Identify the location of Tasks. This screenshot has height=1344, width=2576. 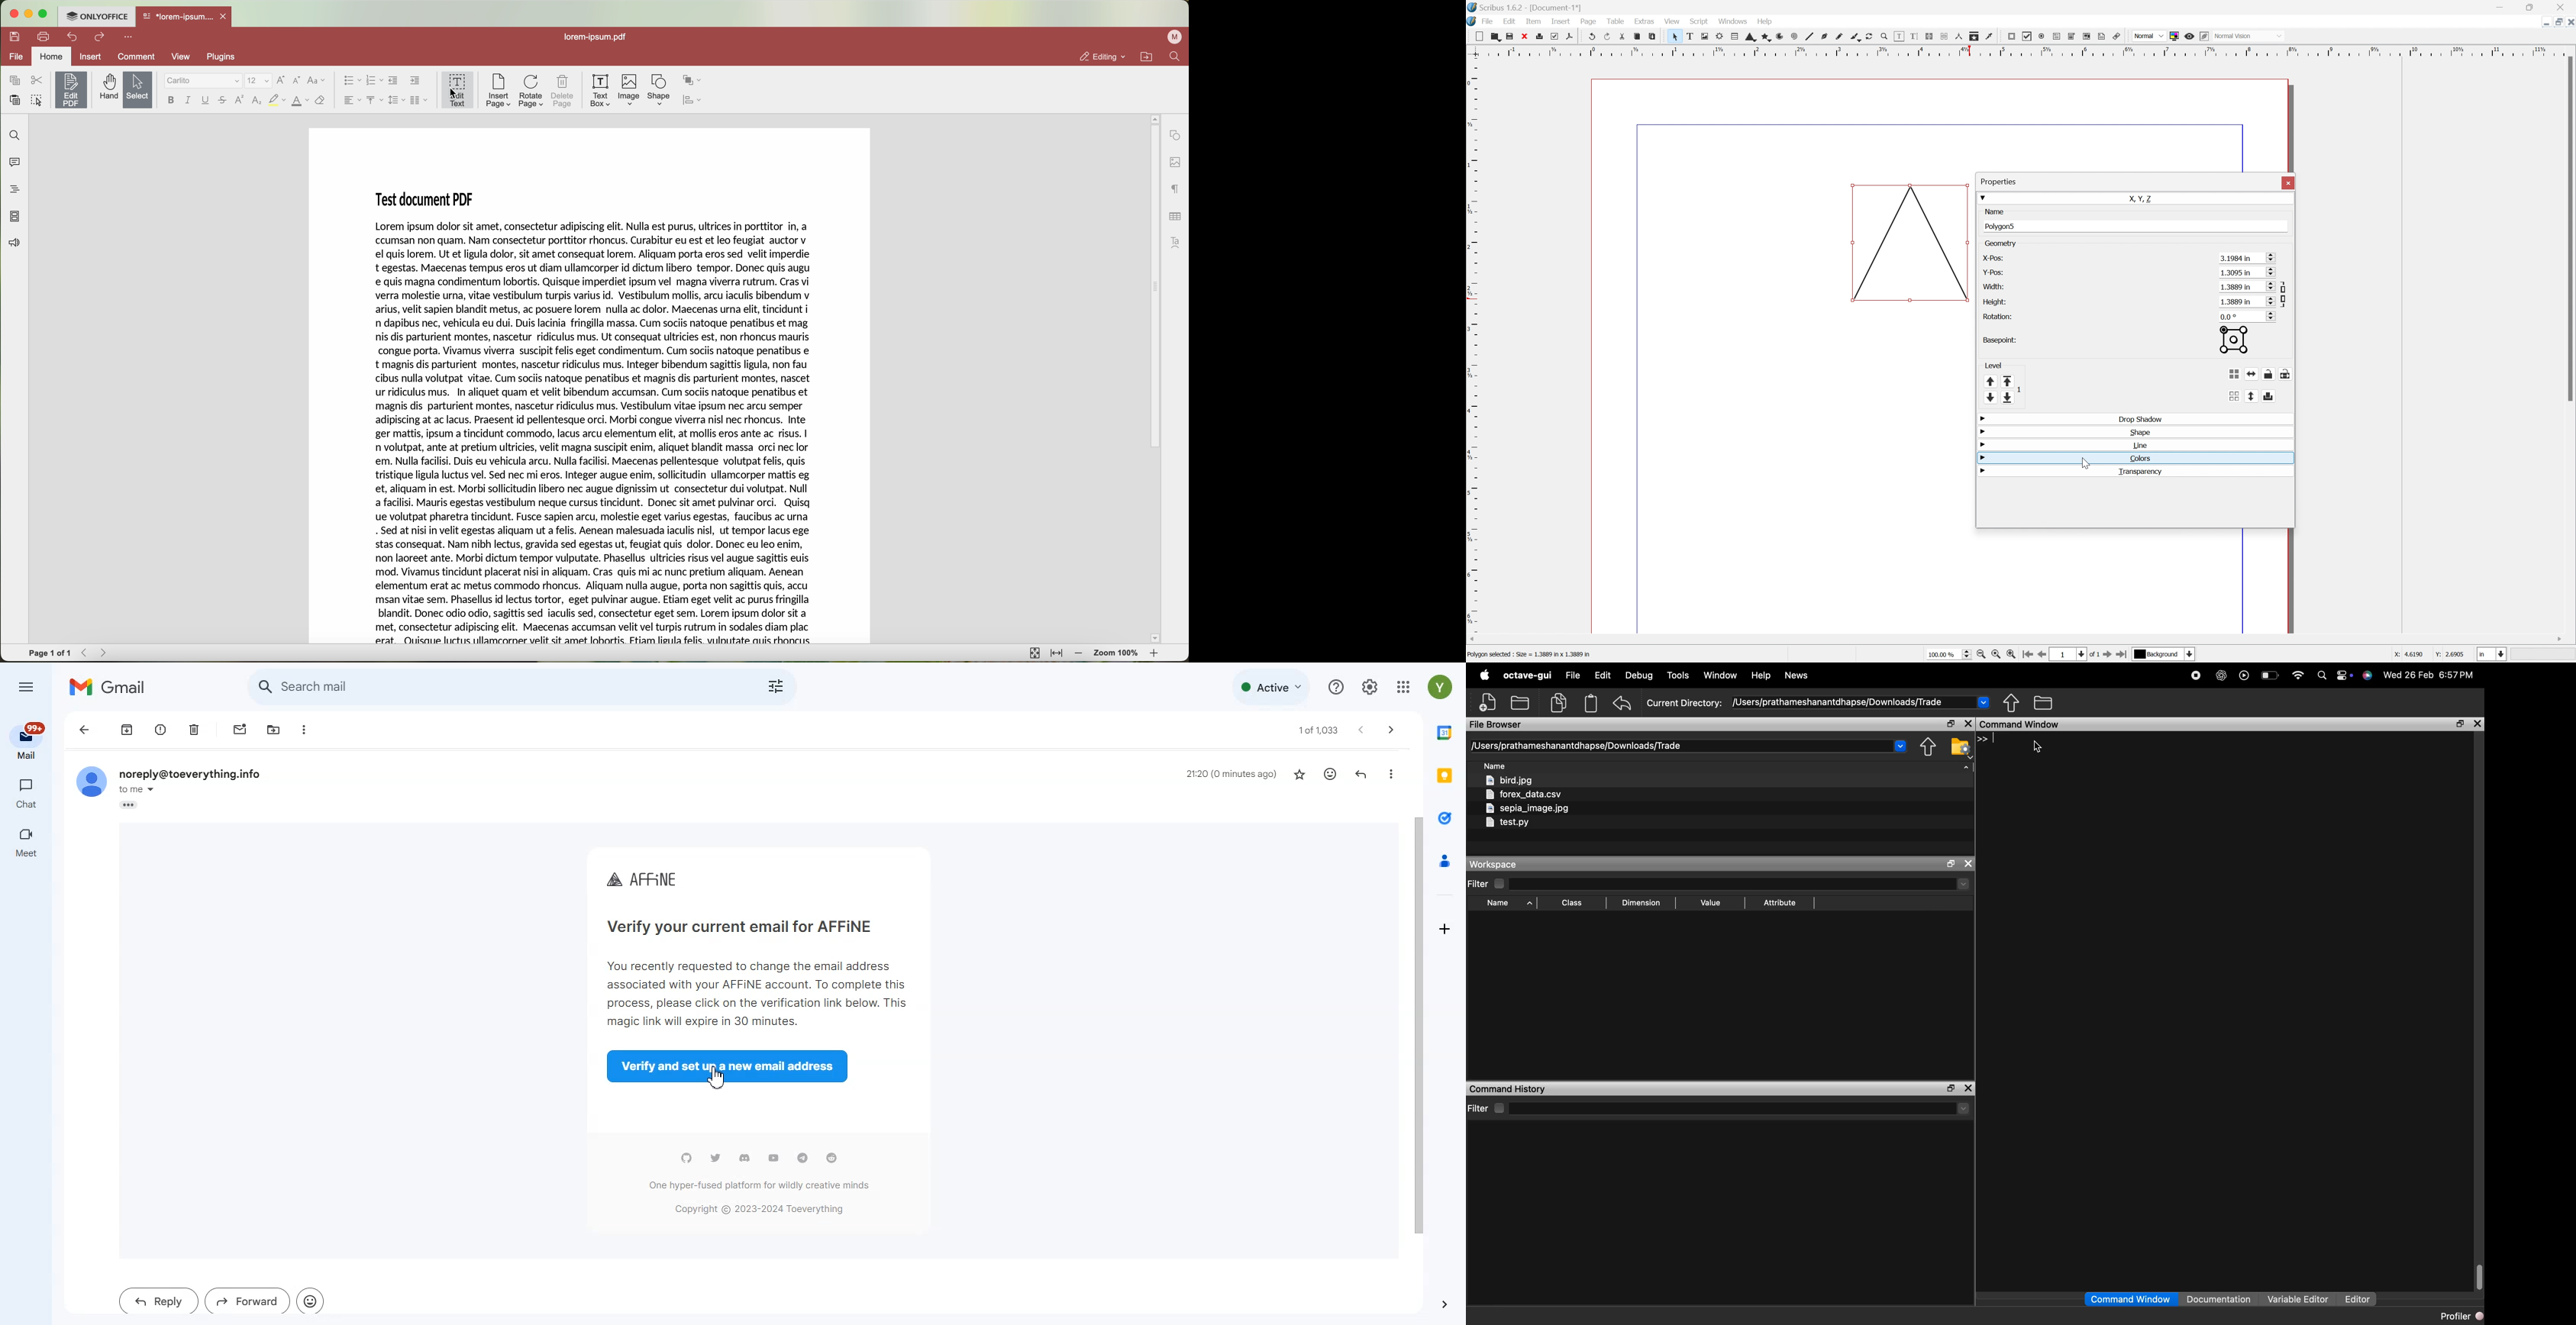
(1445, 820).